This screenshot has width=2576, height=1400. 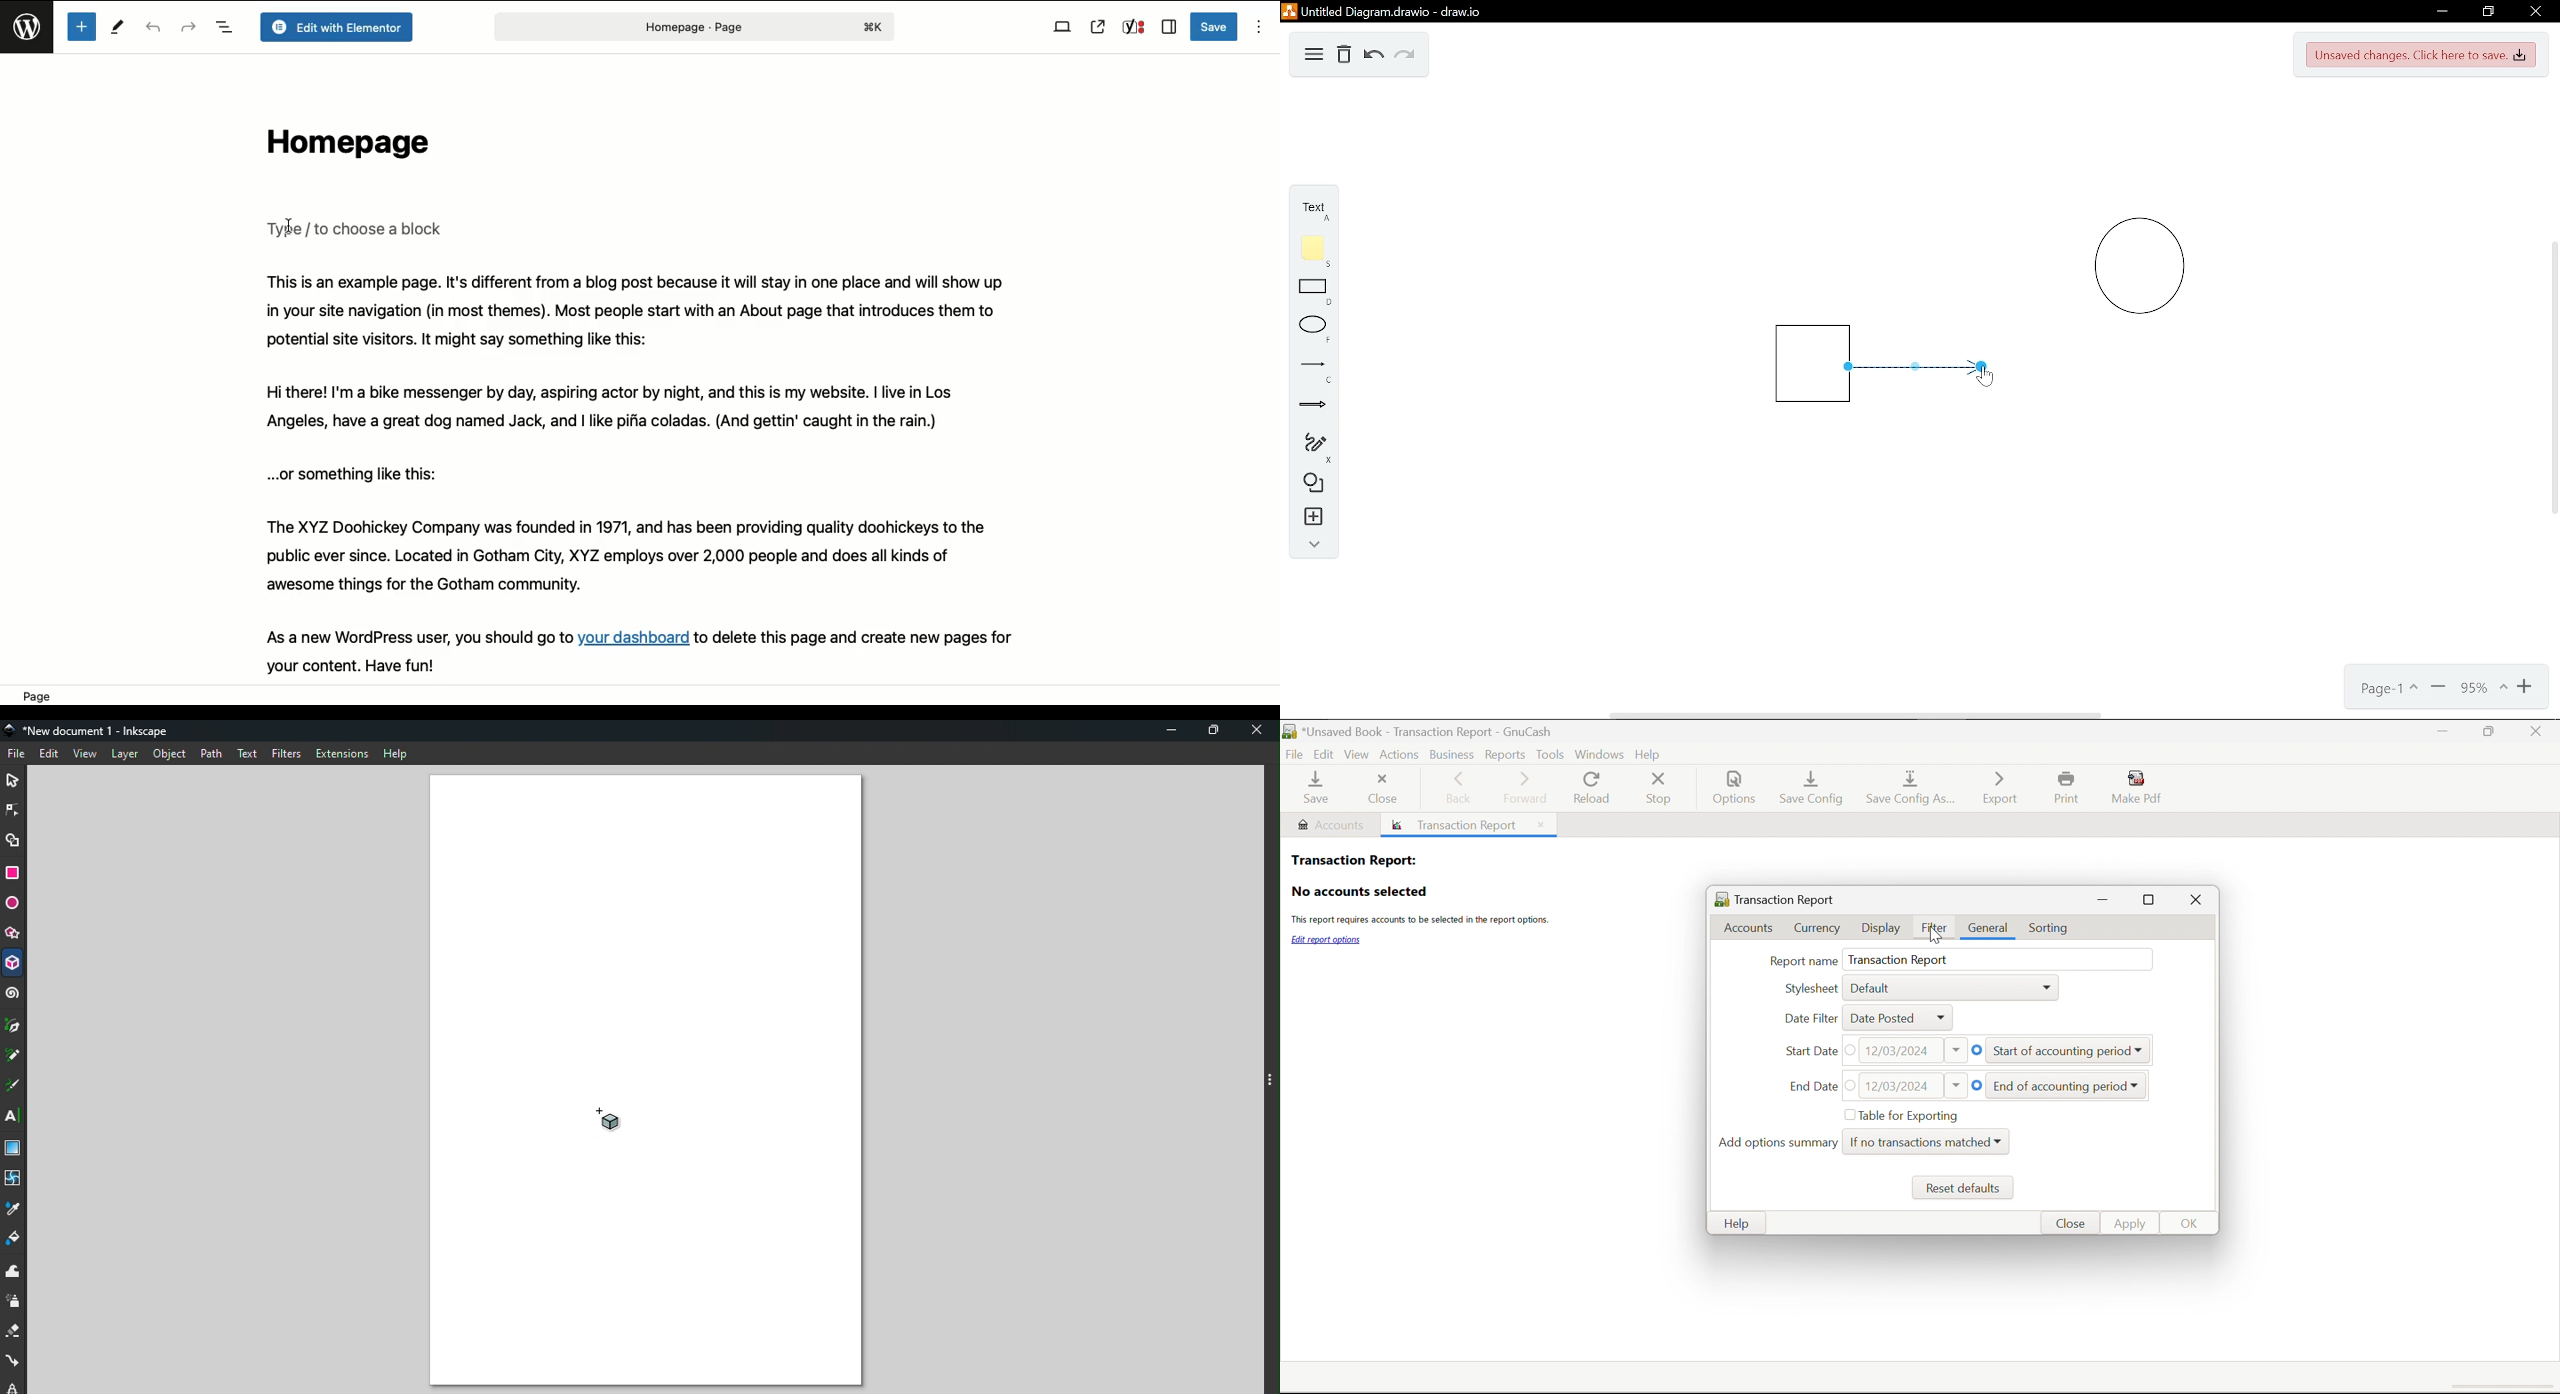 I want to click on File, so click(x=17, y=755).